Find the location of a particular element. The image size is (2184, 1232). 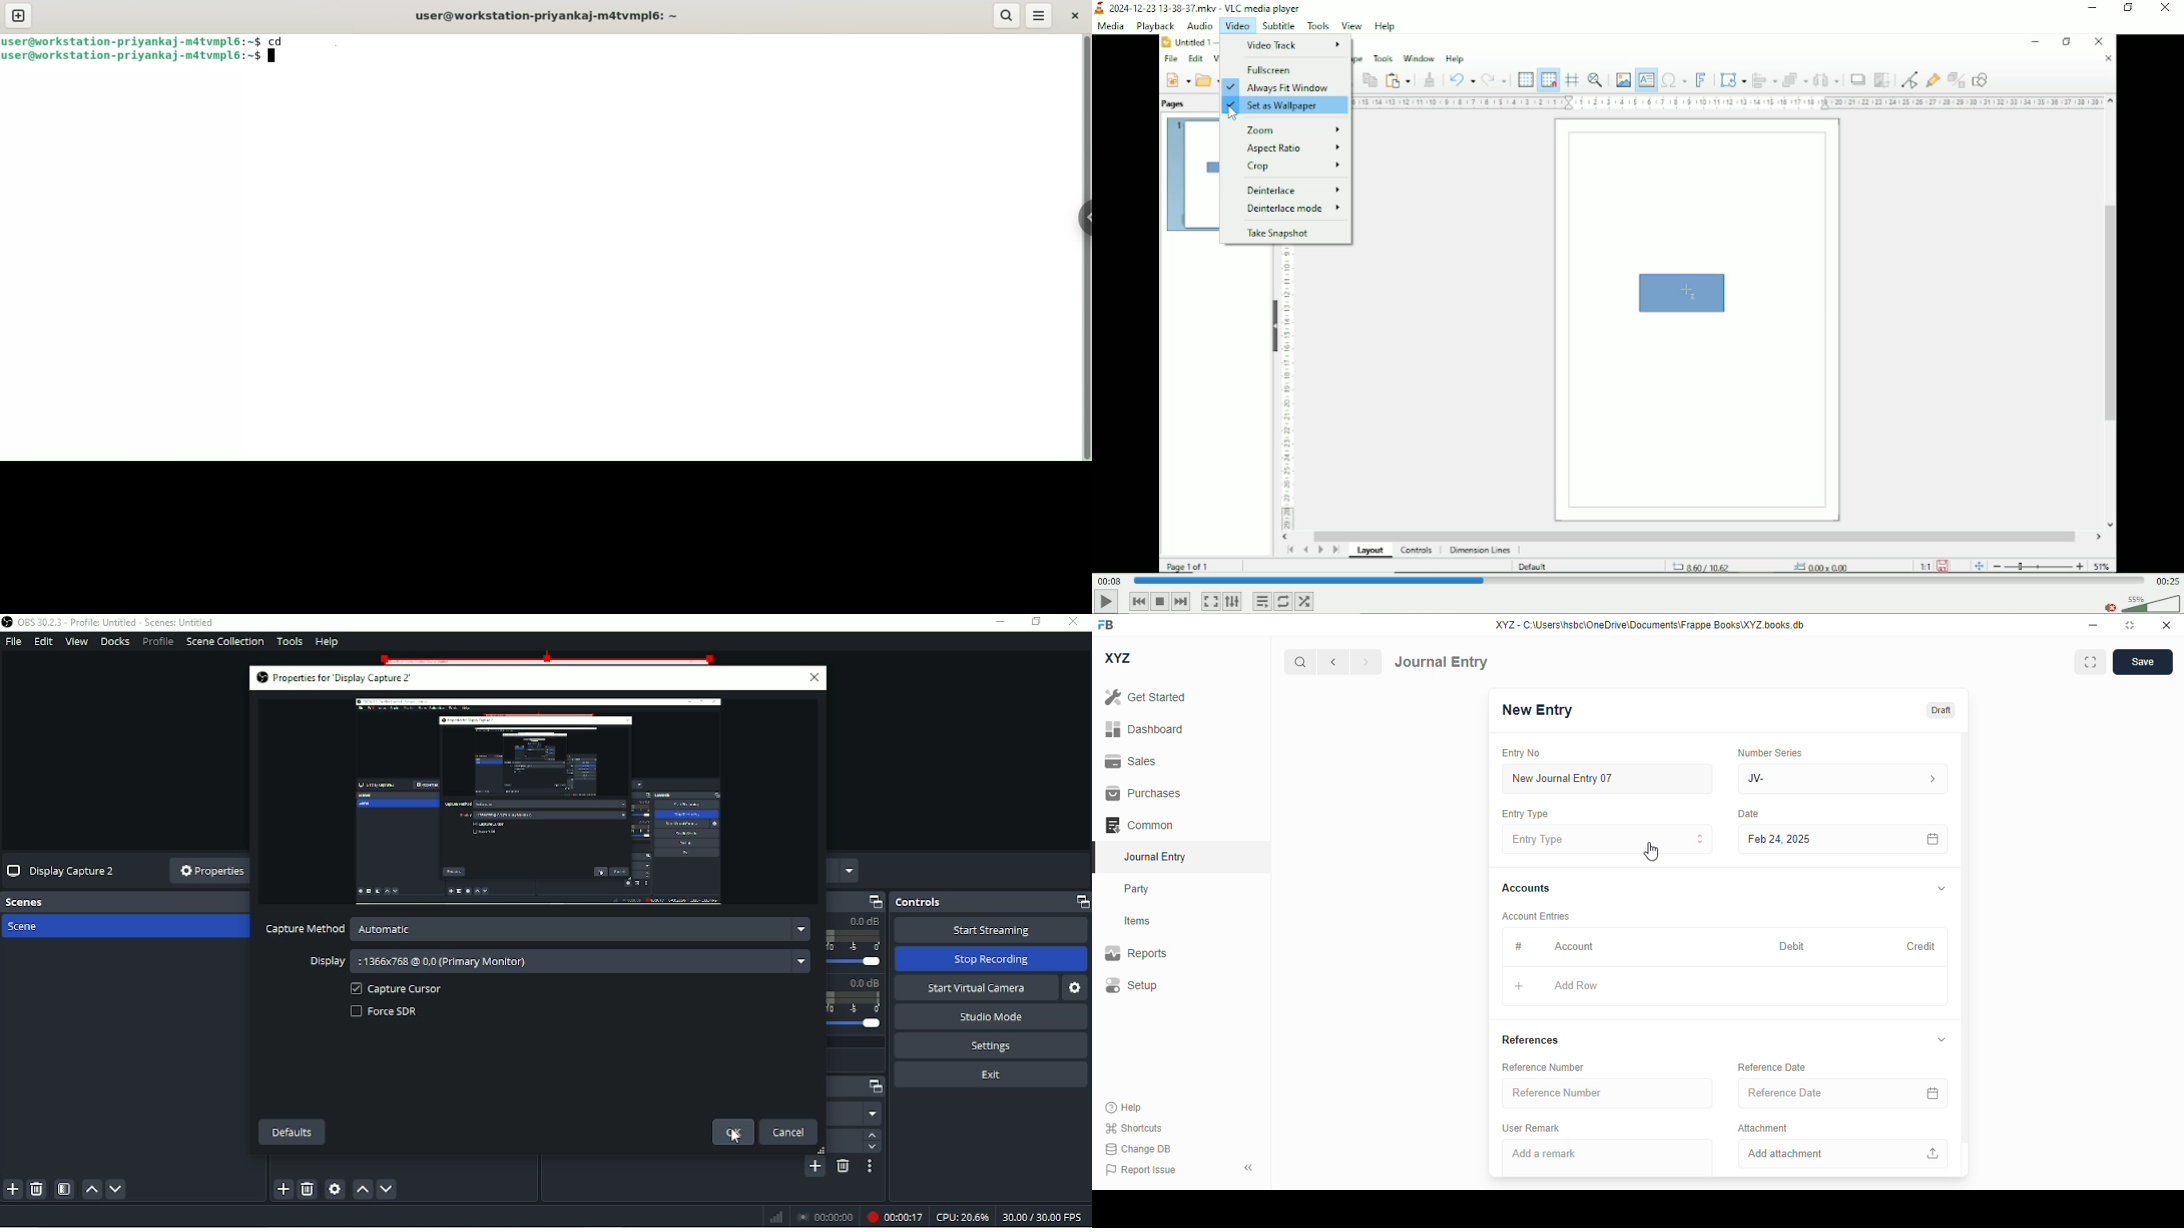

Total duration is located at coordinates (2166, 580).